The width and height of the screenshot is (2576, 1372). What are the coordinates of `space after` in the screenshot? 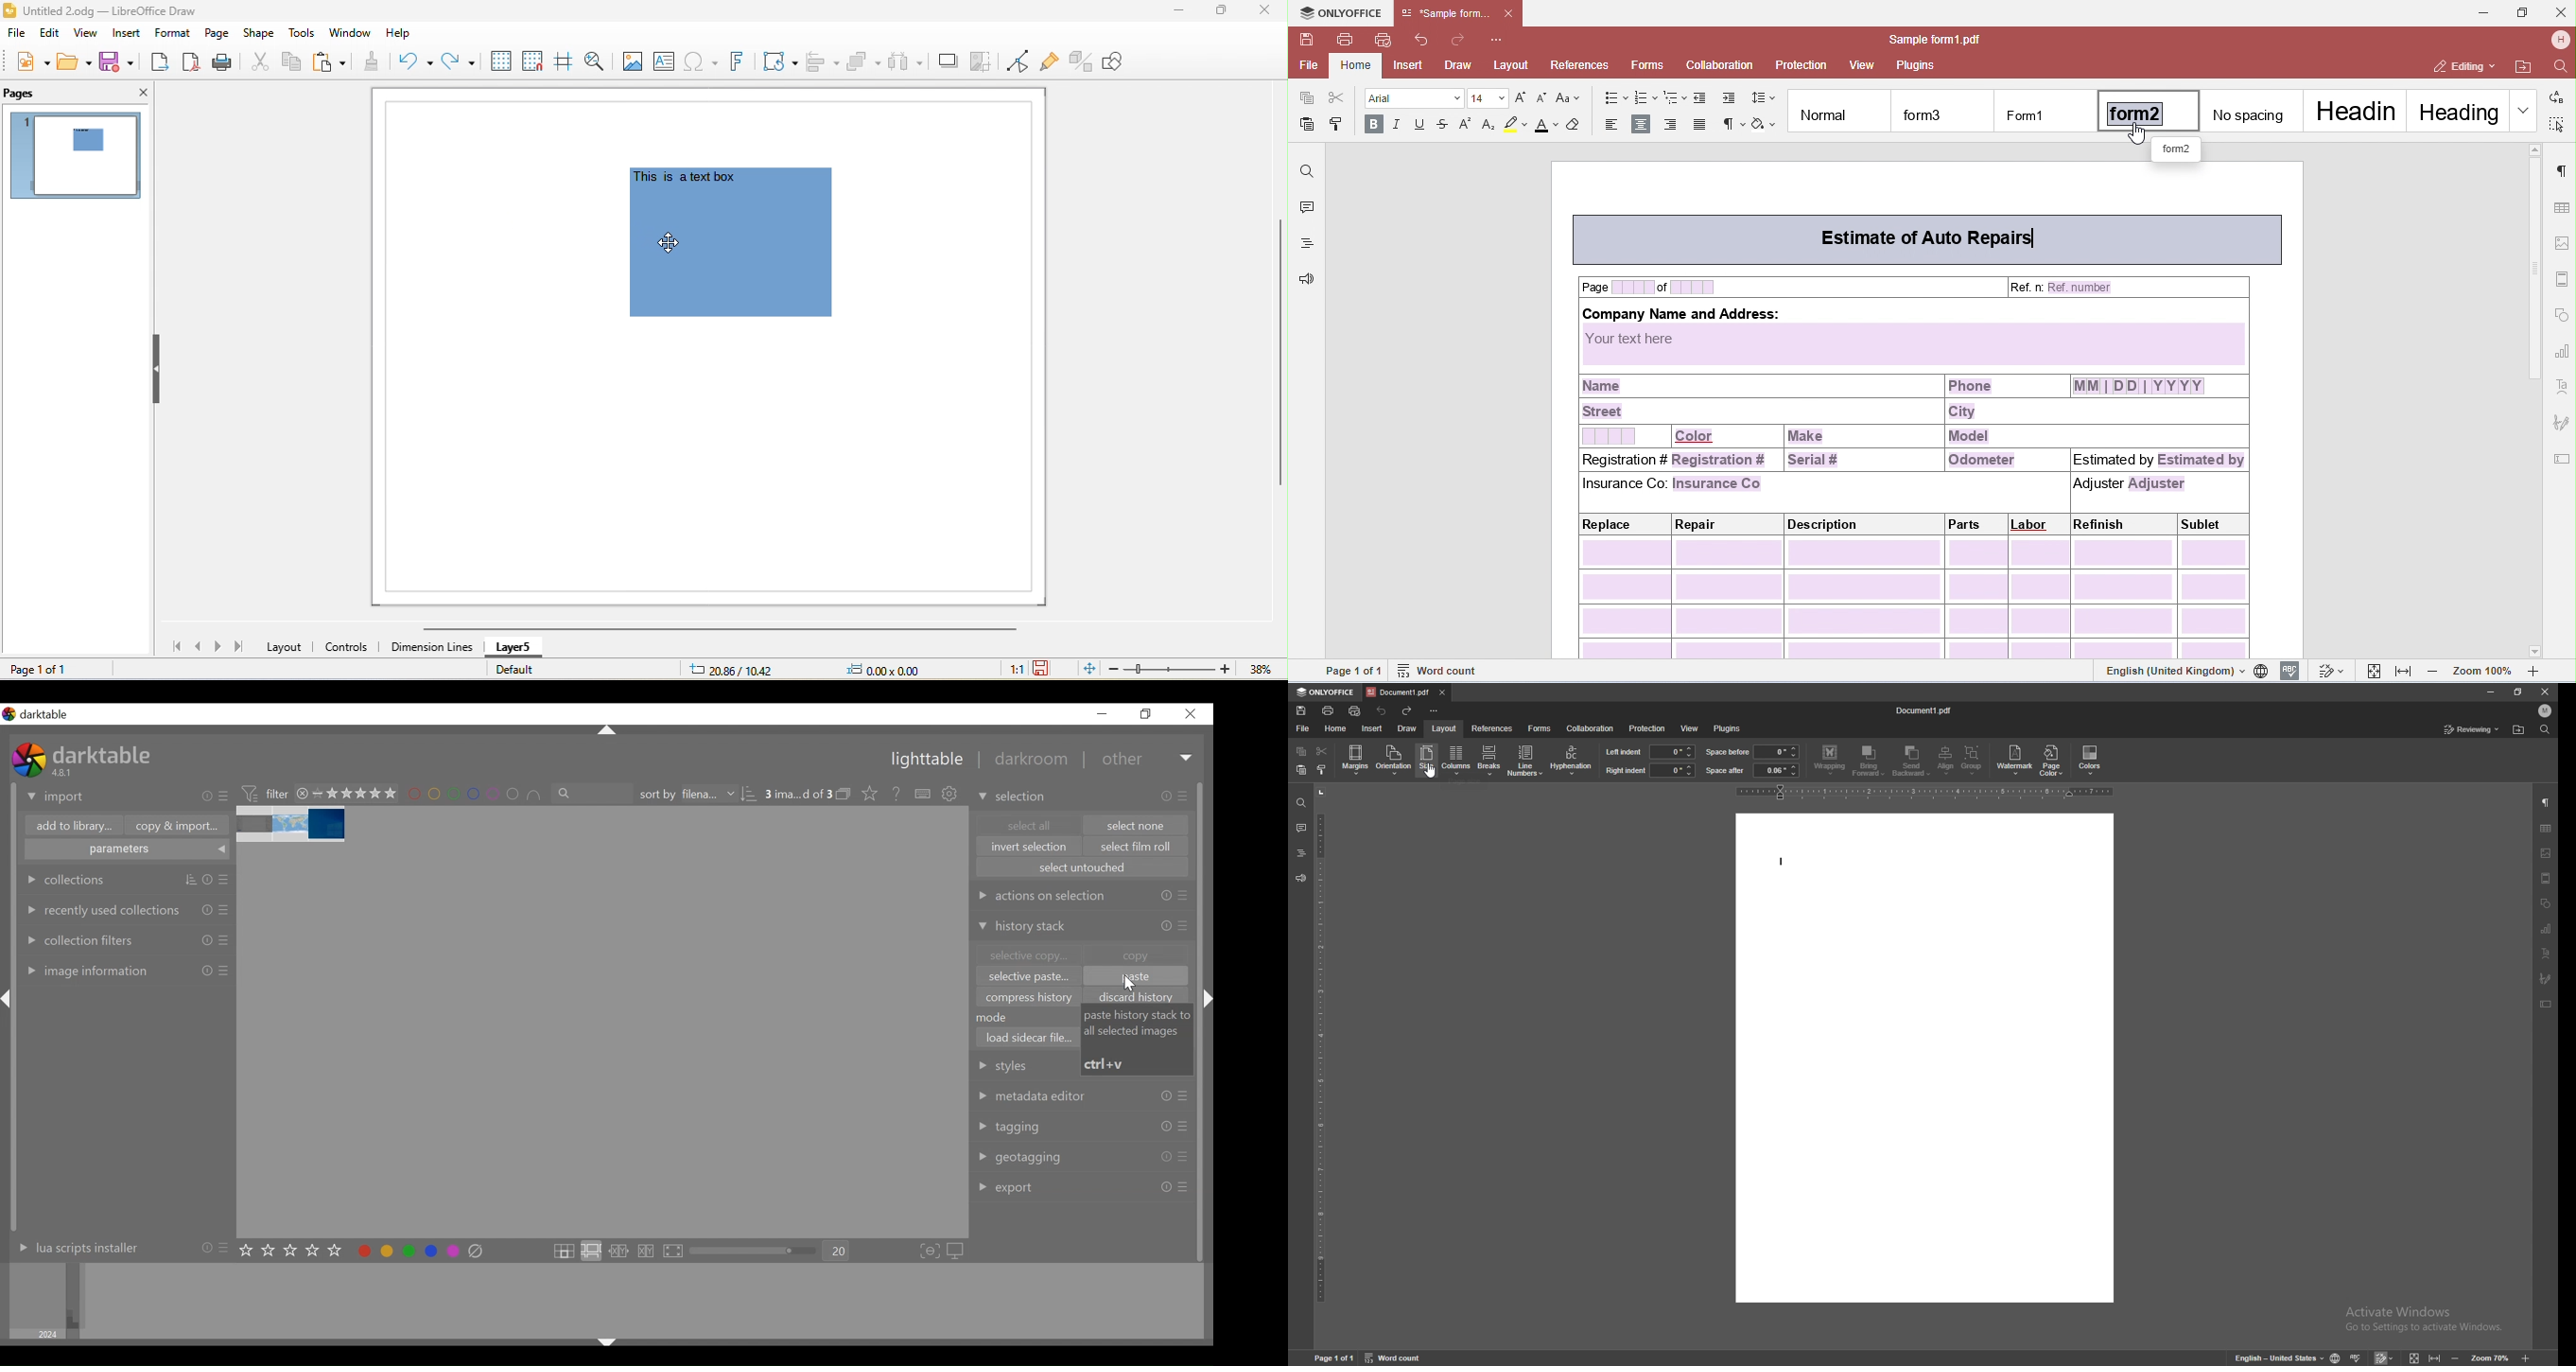 It's located at (1725, 770).